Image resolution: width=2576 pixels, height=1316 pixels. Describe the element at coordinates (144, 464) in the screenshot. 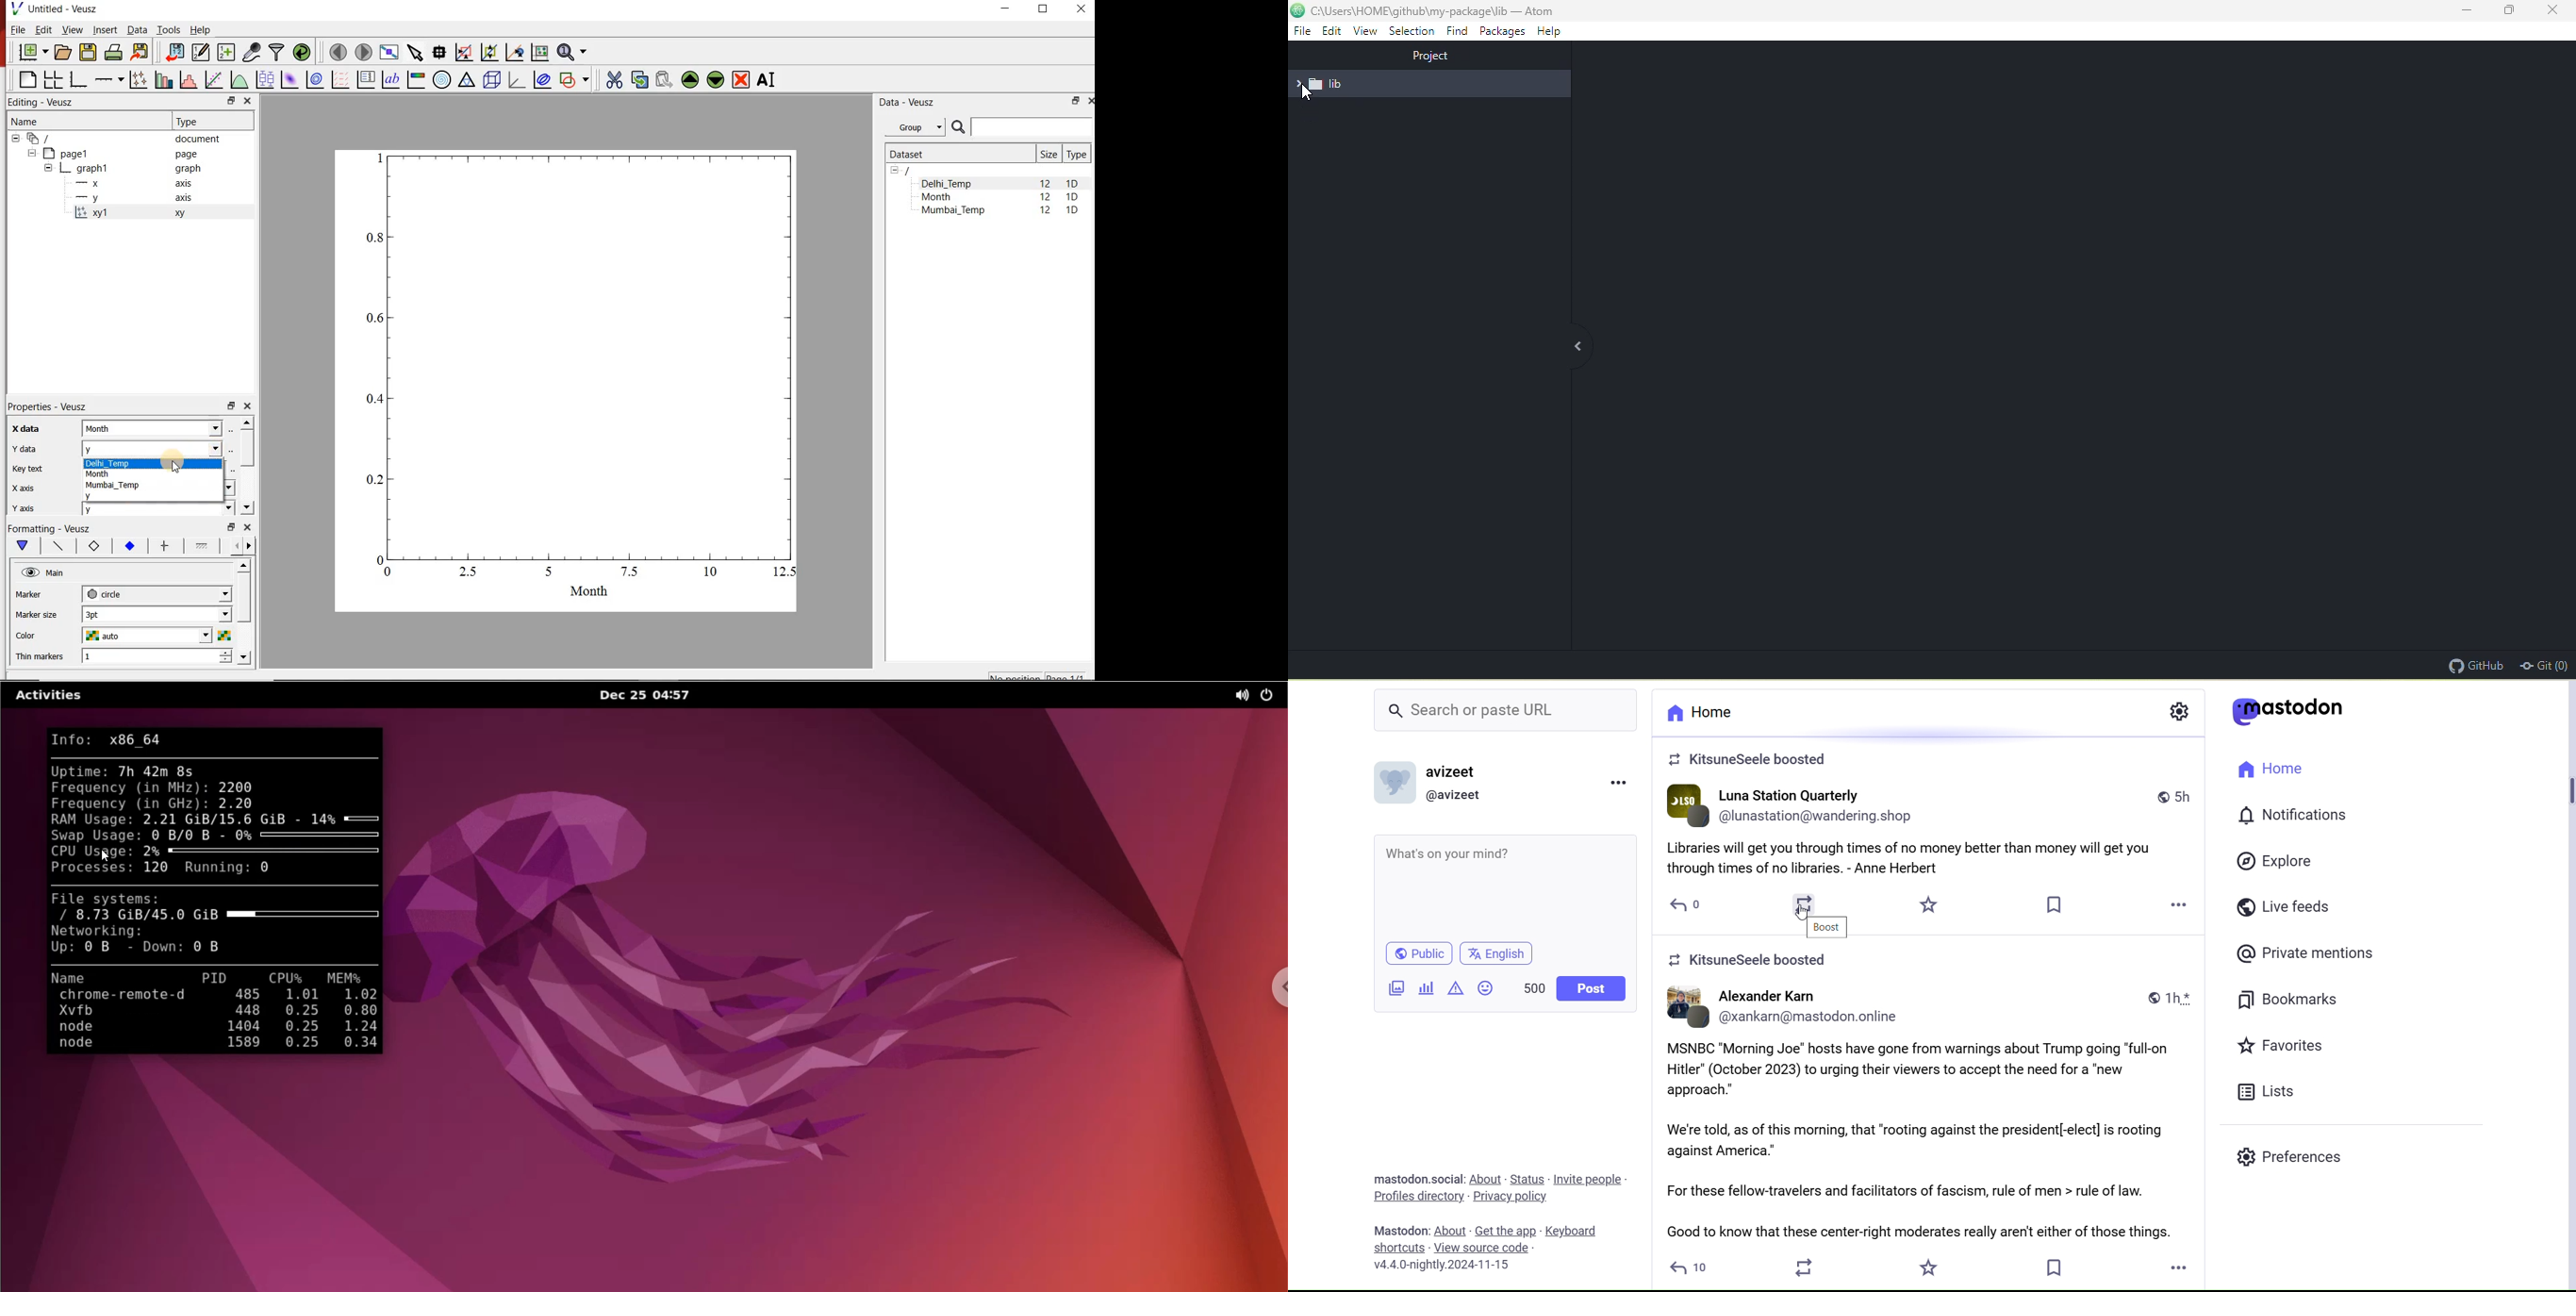

I see `Delhi_Temp` at that location.